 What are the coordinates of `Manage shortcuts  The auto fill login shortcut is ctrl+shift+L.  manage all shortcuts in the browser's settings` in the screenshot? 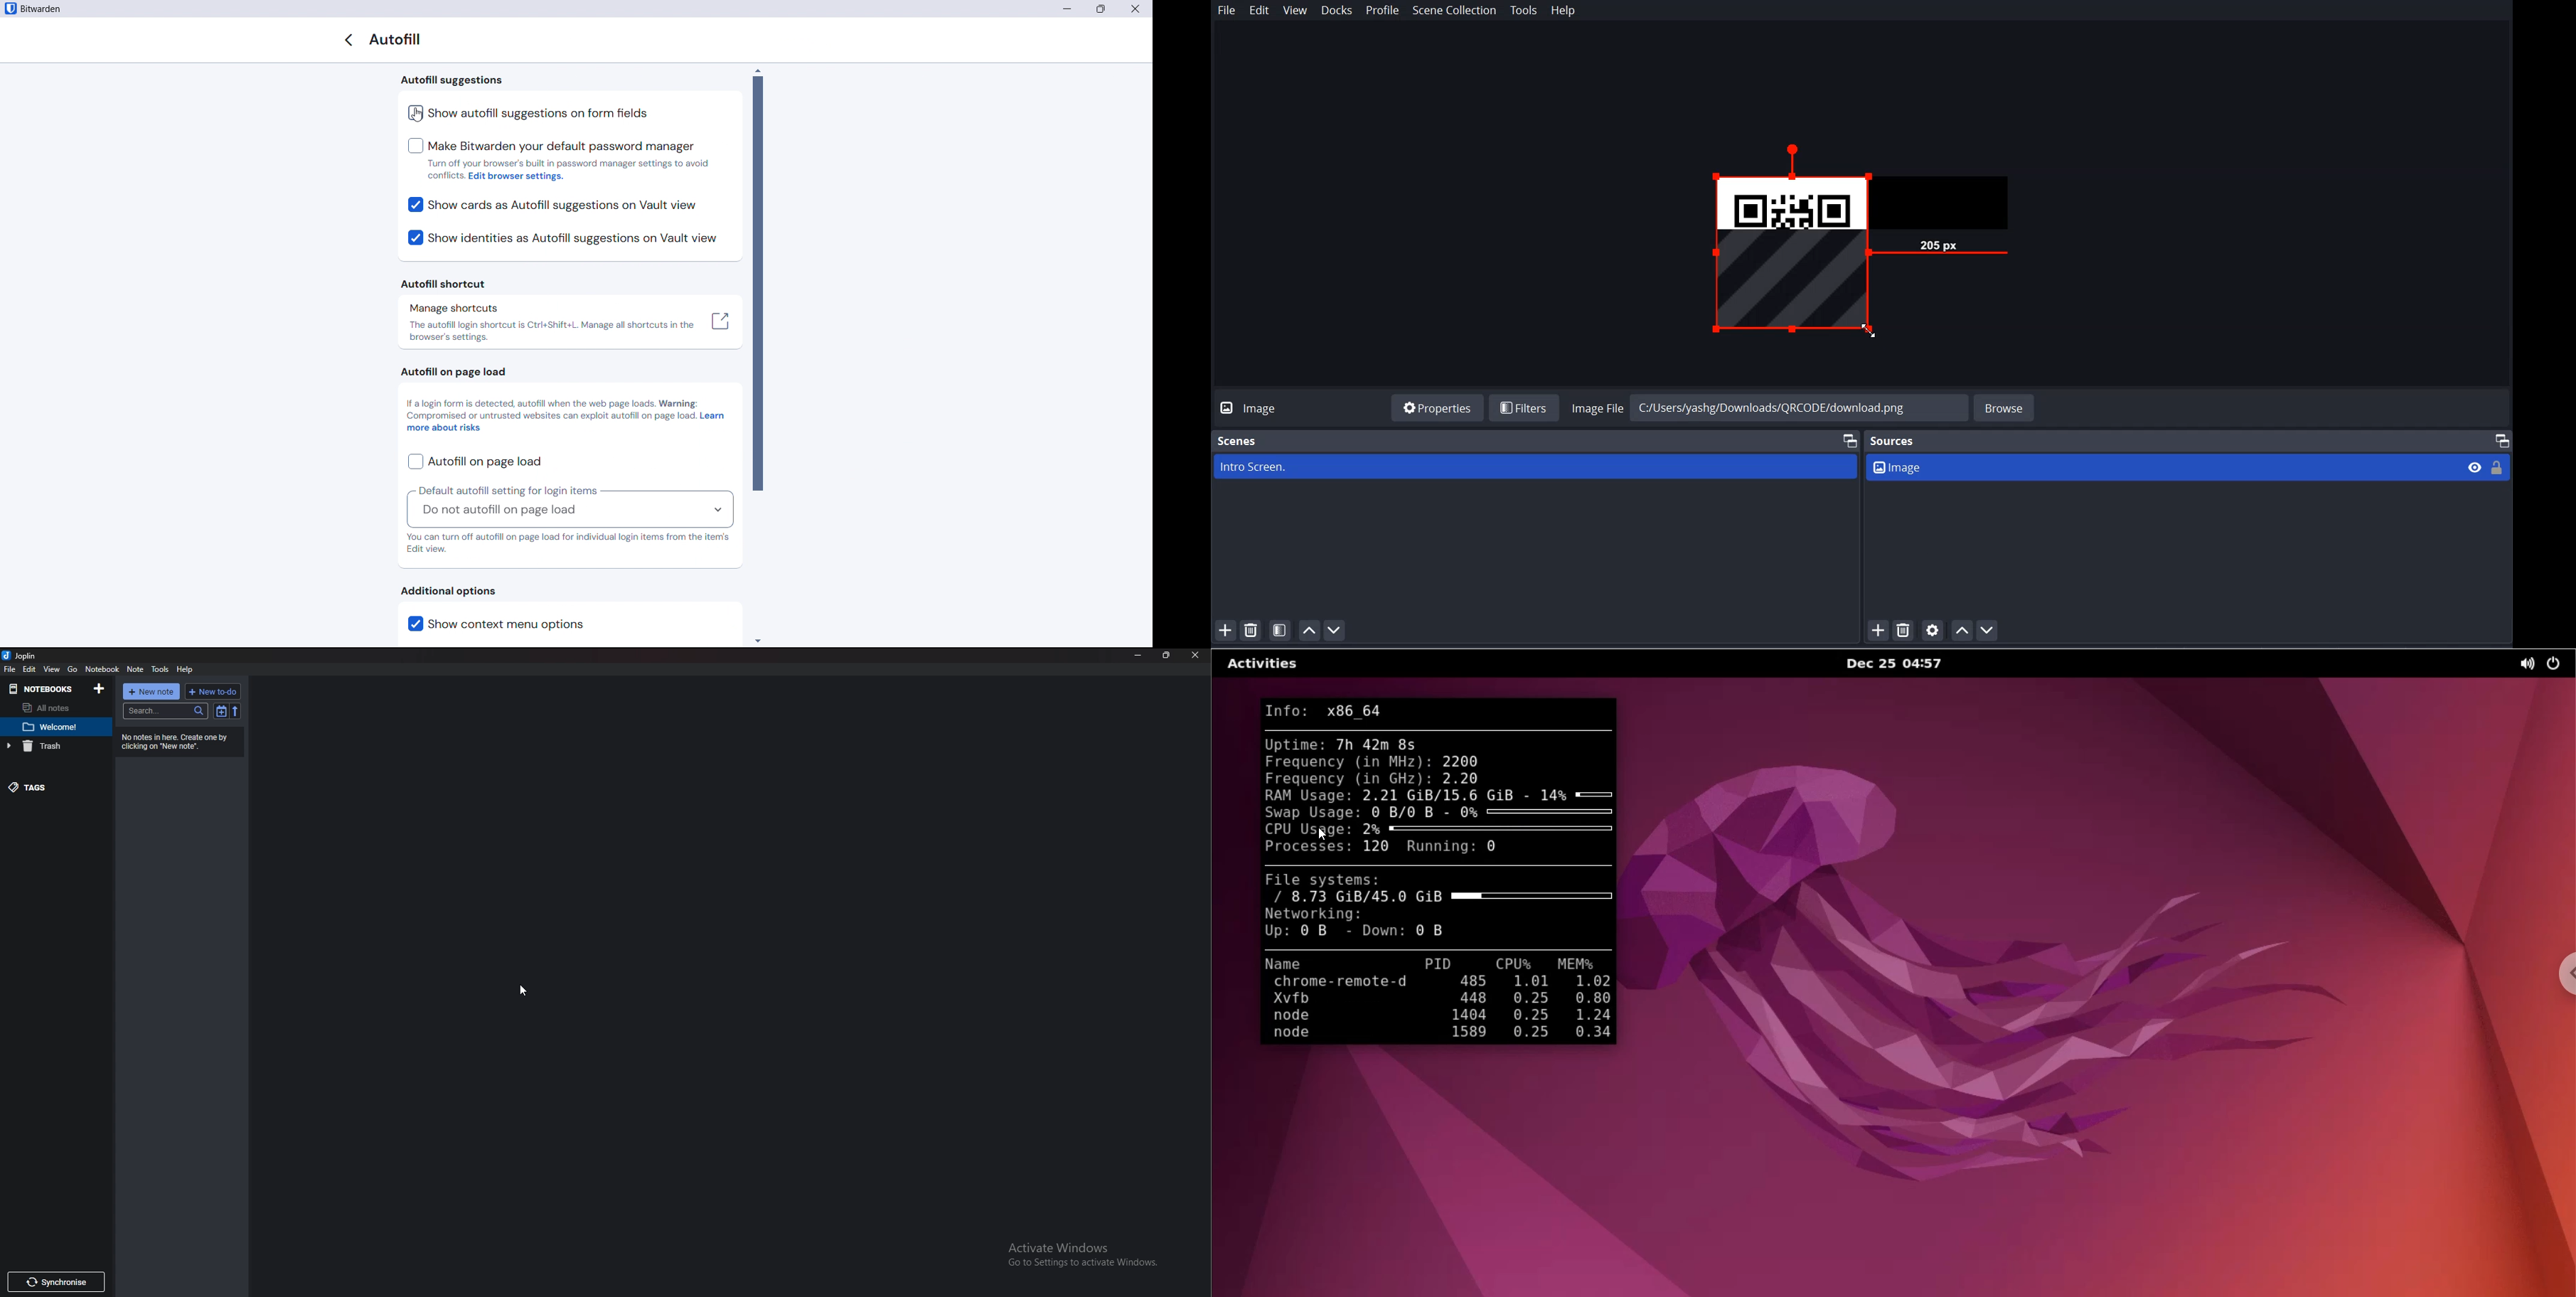 It's located at (570, 323).